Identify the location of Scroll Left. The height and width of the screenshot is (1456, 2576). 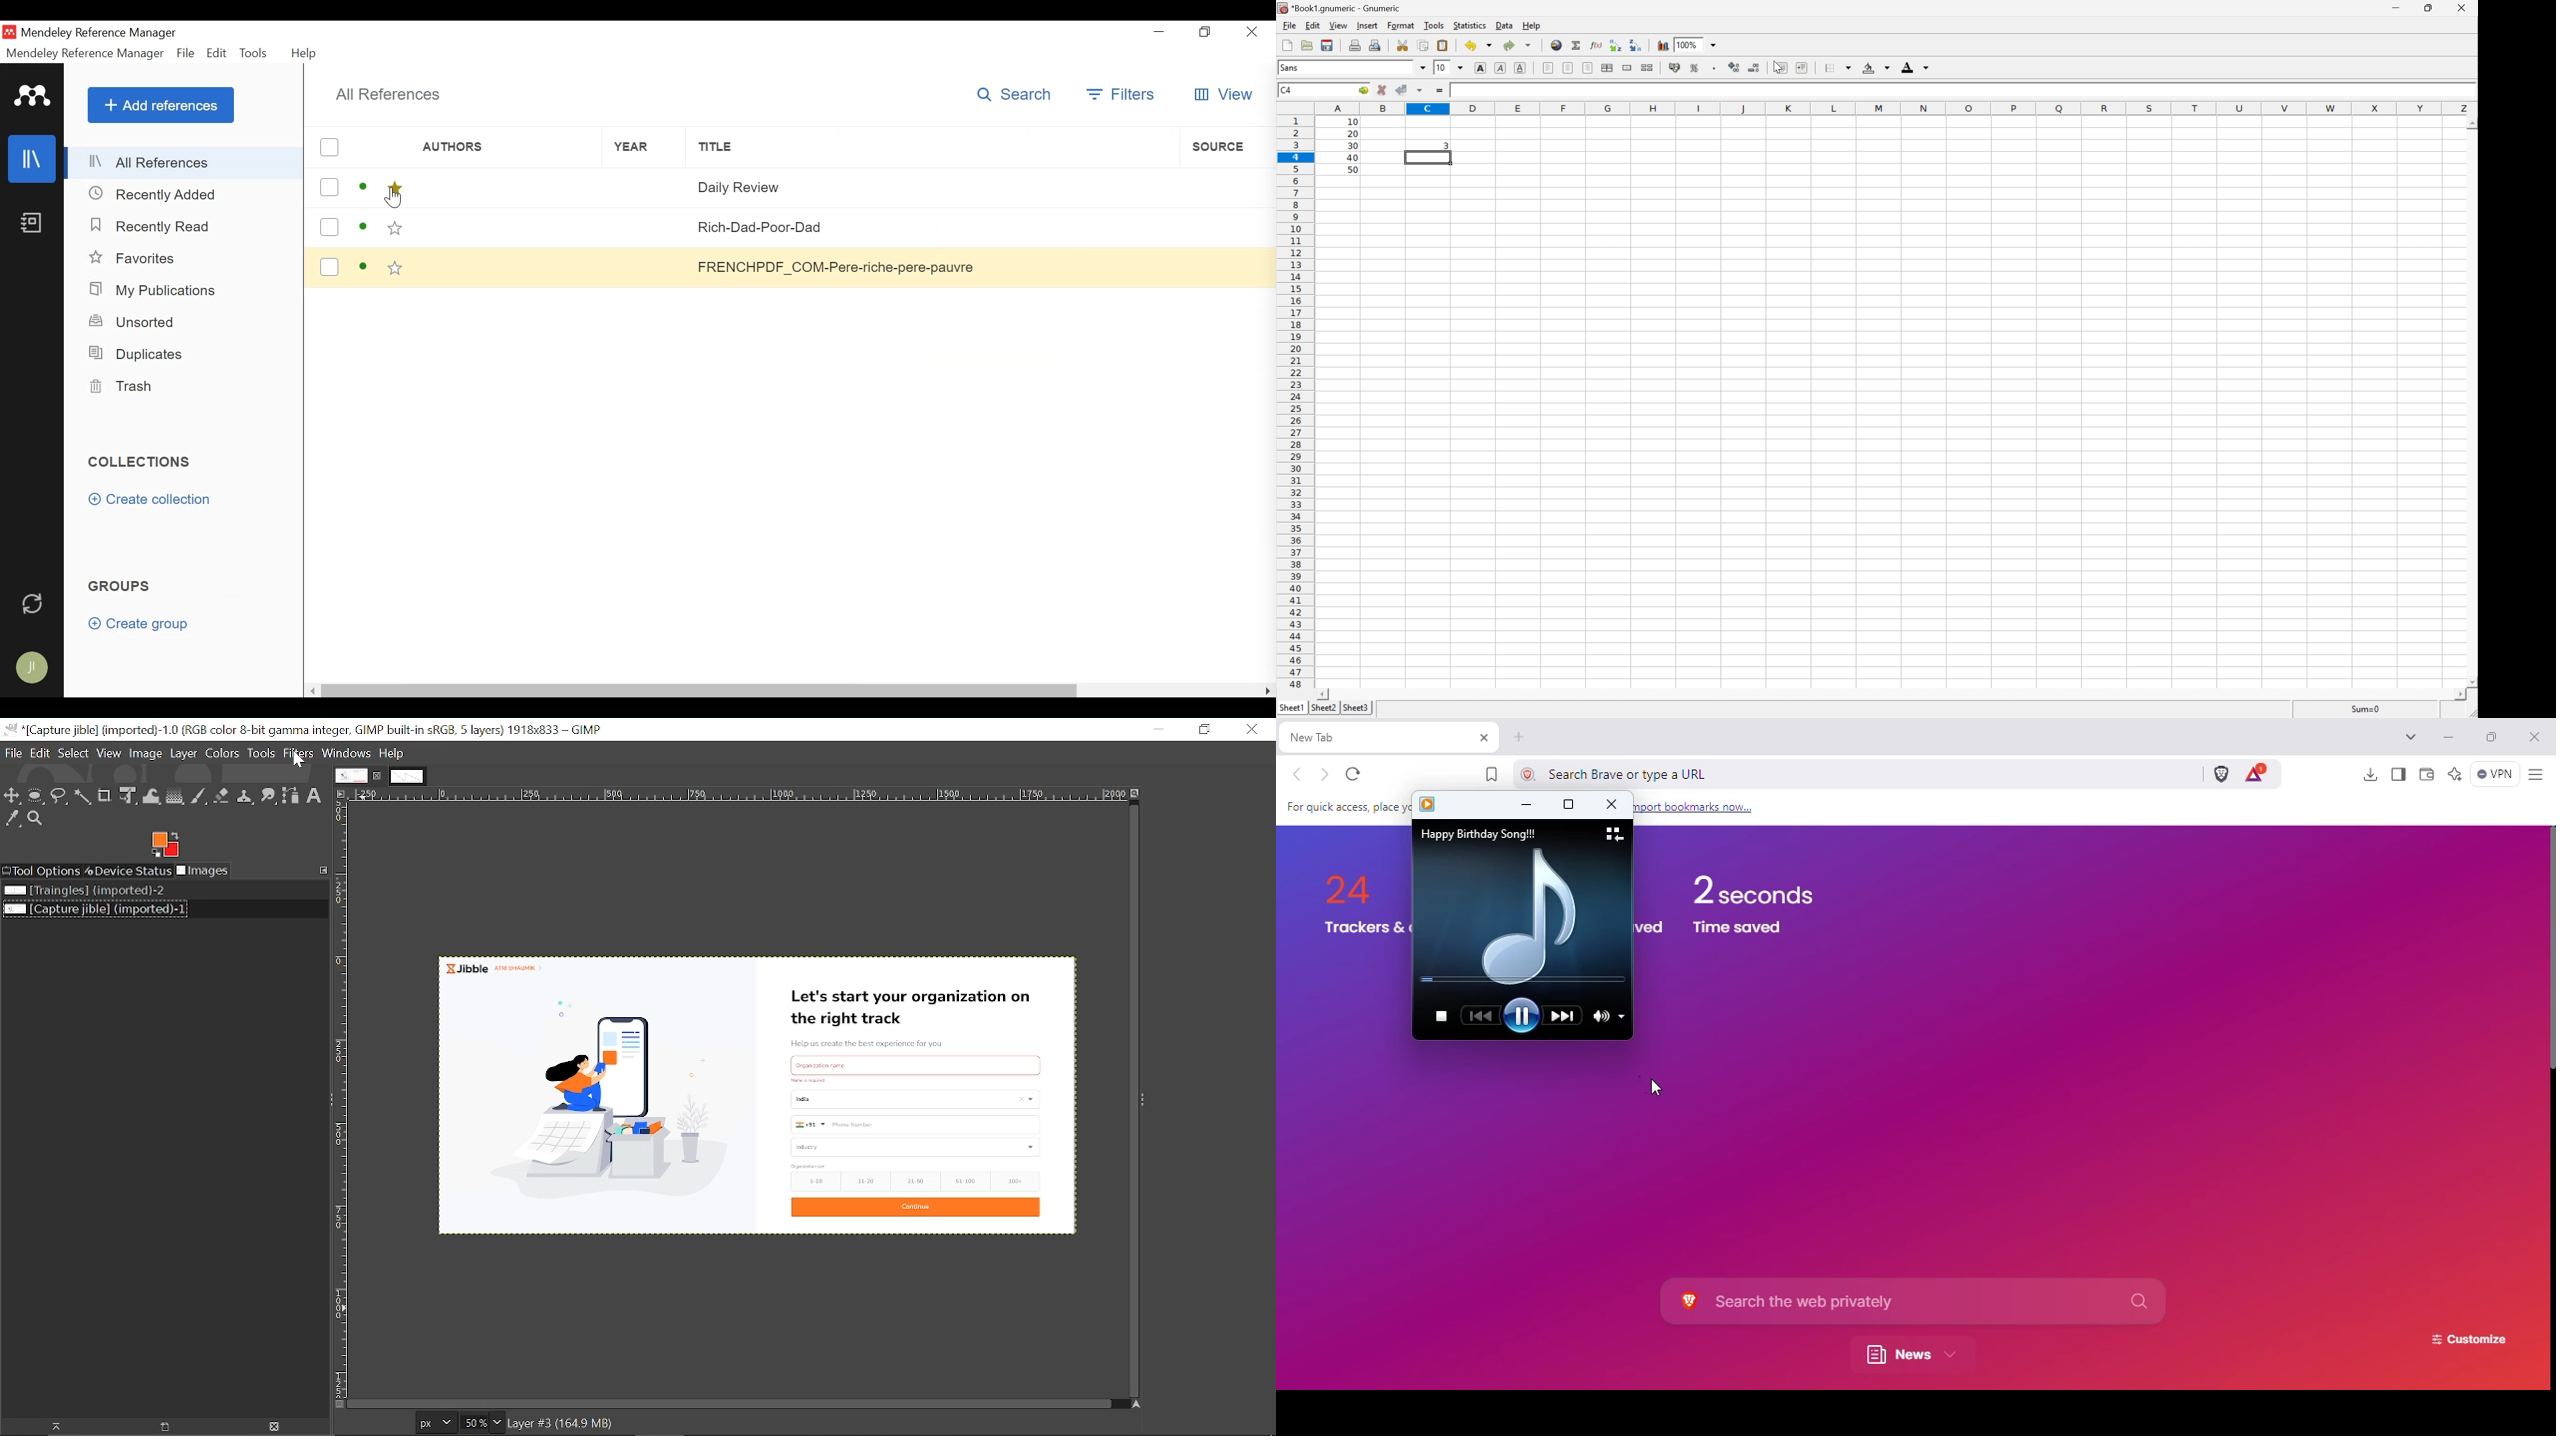
(312, 691).